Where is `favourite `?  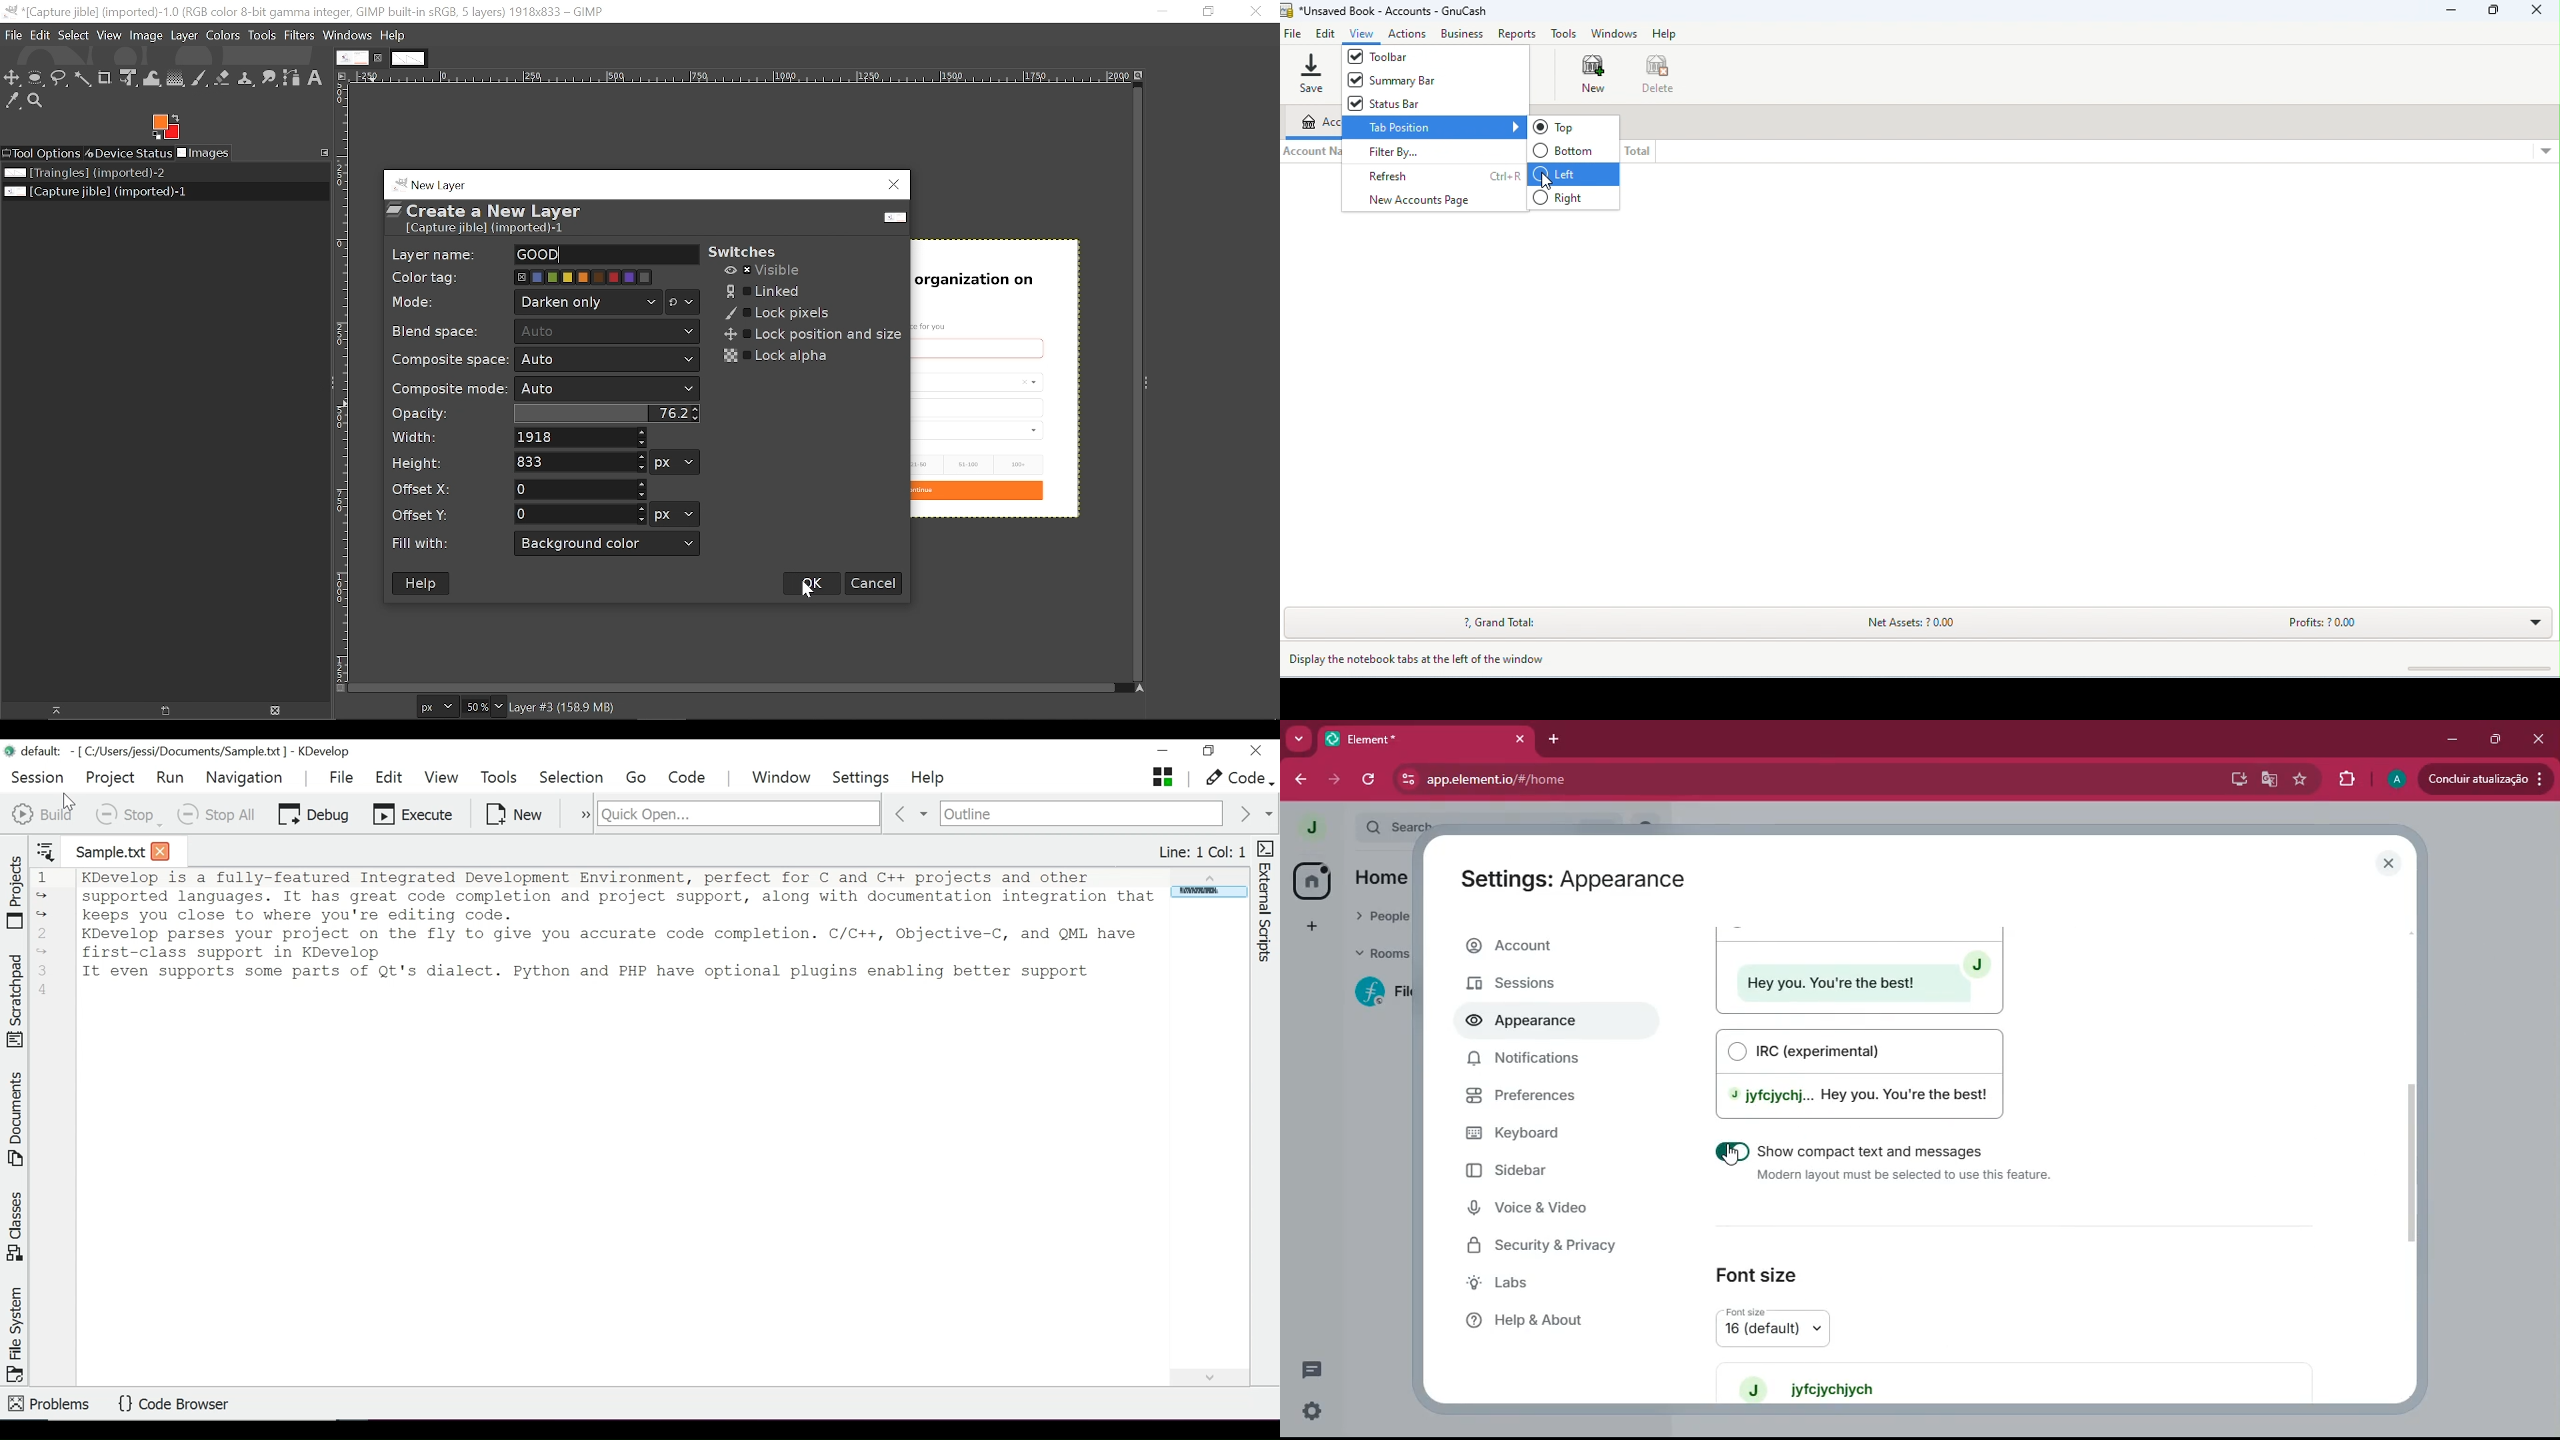 favourite  is located at coordinates (2300, 780).